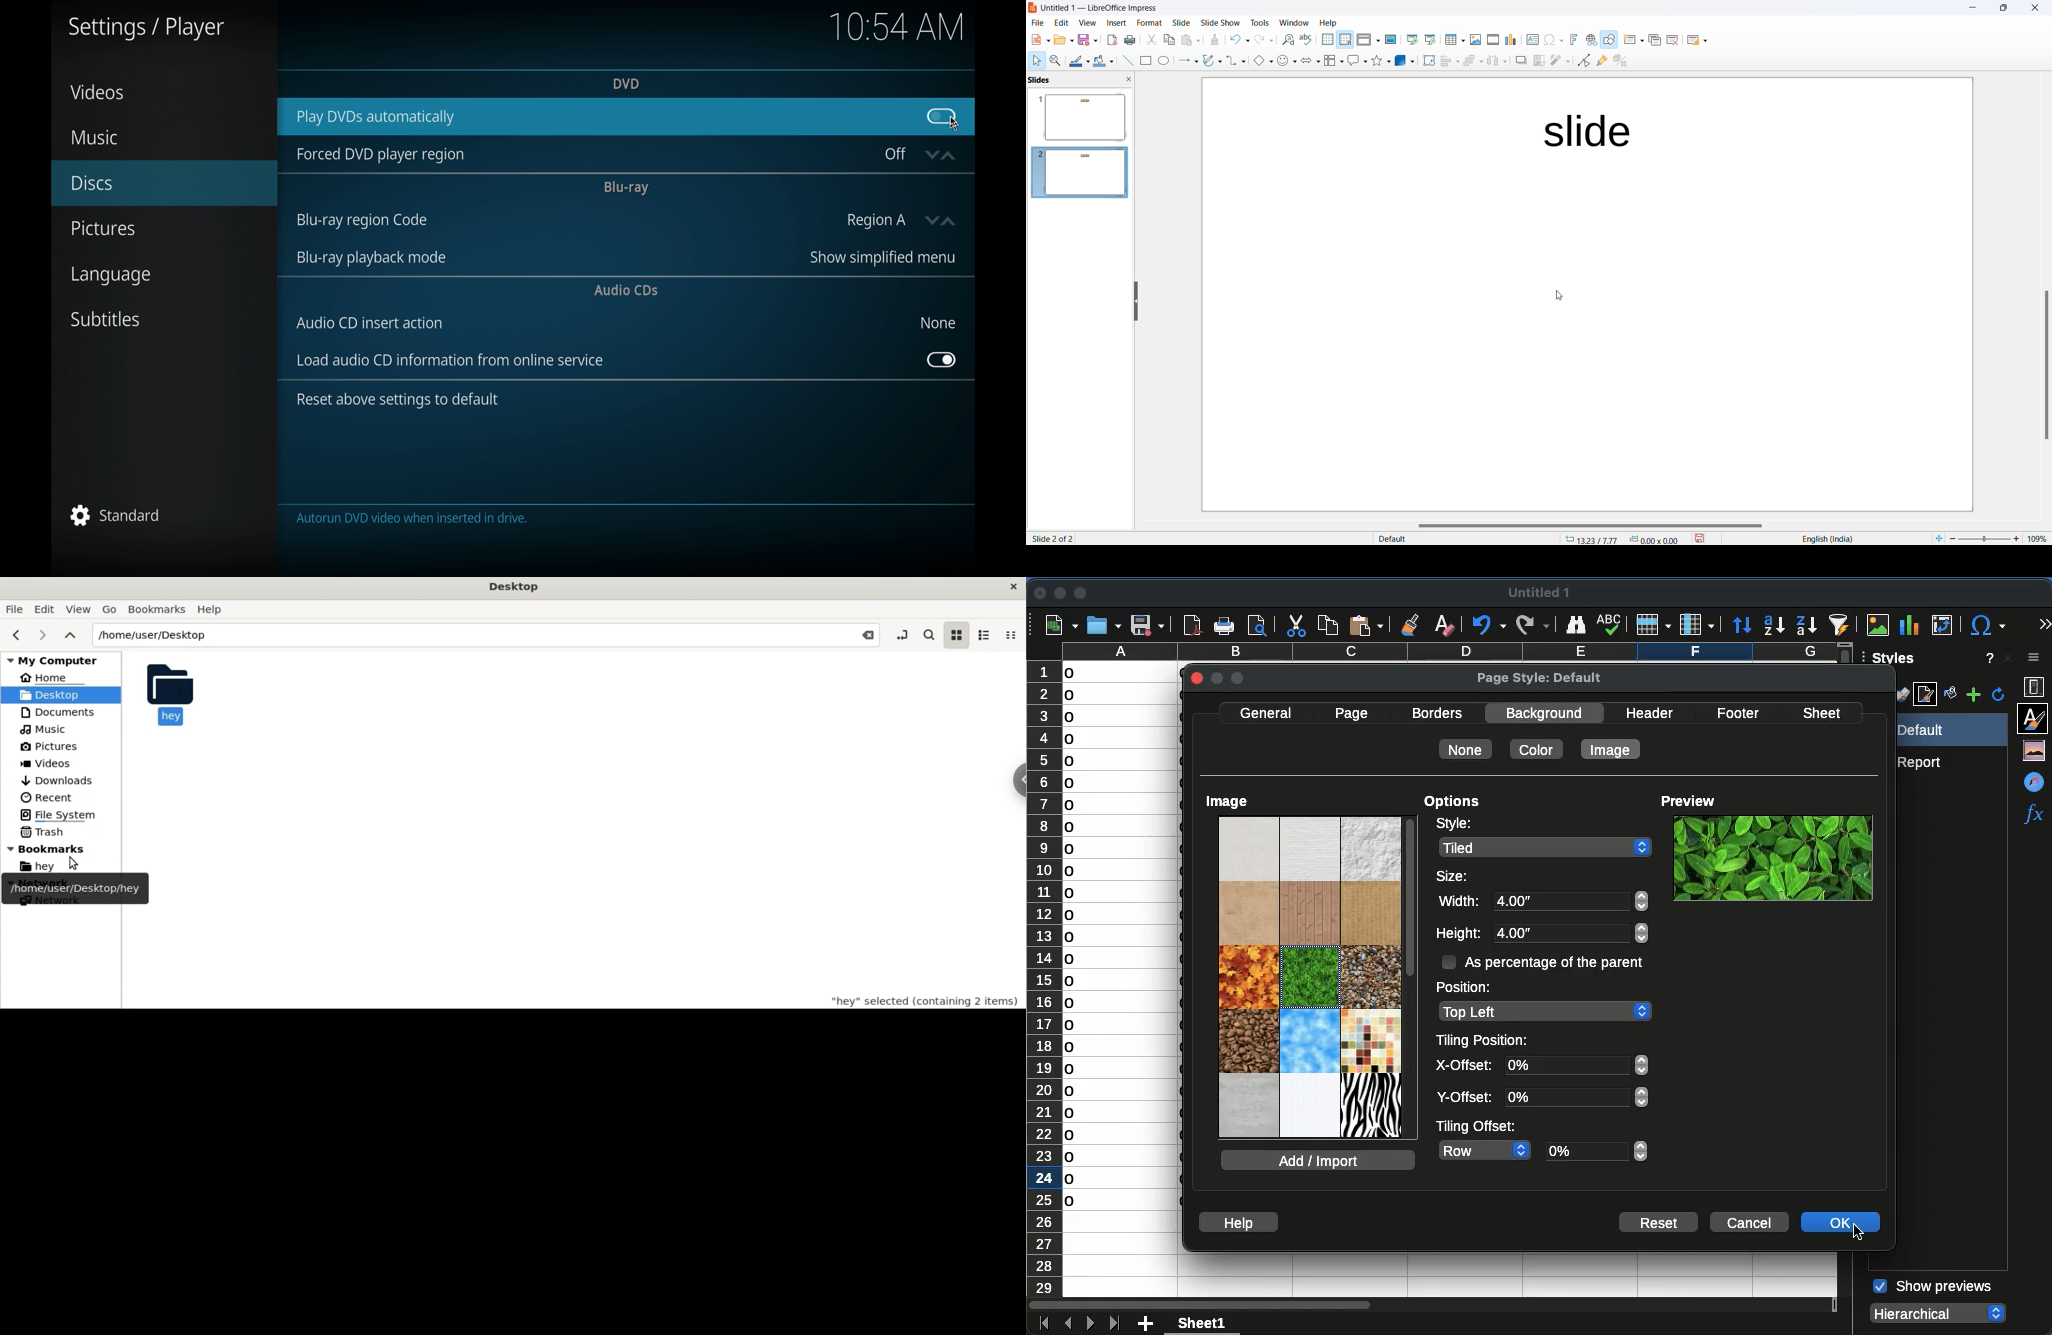 Image resolution: width=2072 pixels, height=1344 pixels. What do you see at coordinates (1356, 61) in the screenshot?
I see `Call out shapes` at bounding box center [1356, 61].